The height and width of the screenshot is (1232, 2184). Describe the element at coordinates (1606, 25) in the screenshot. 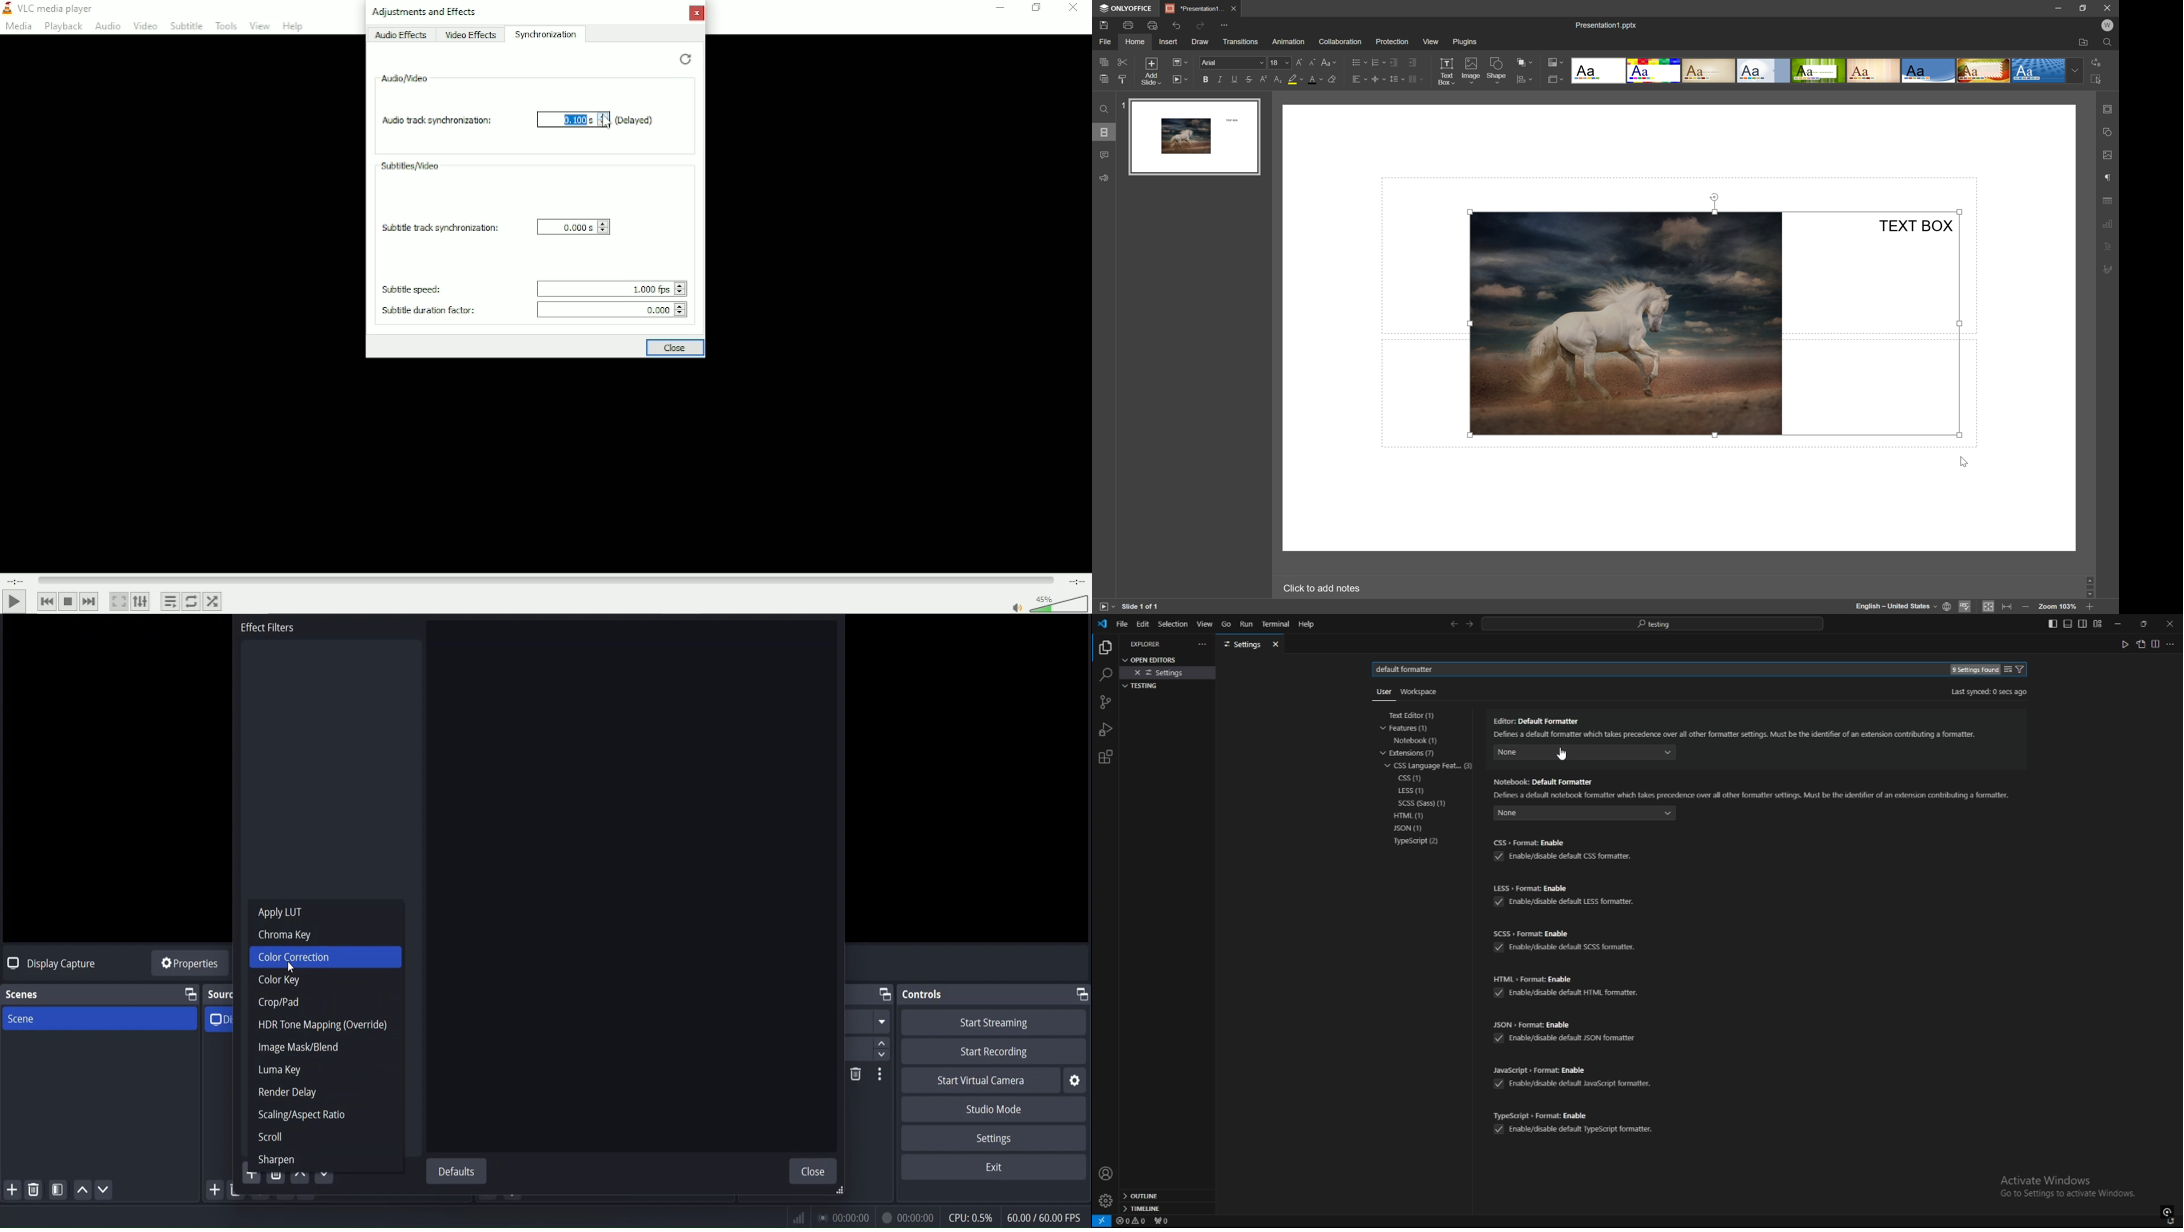

I see `presentation.pptx` at that location.